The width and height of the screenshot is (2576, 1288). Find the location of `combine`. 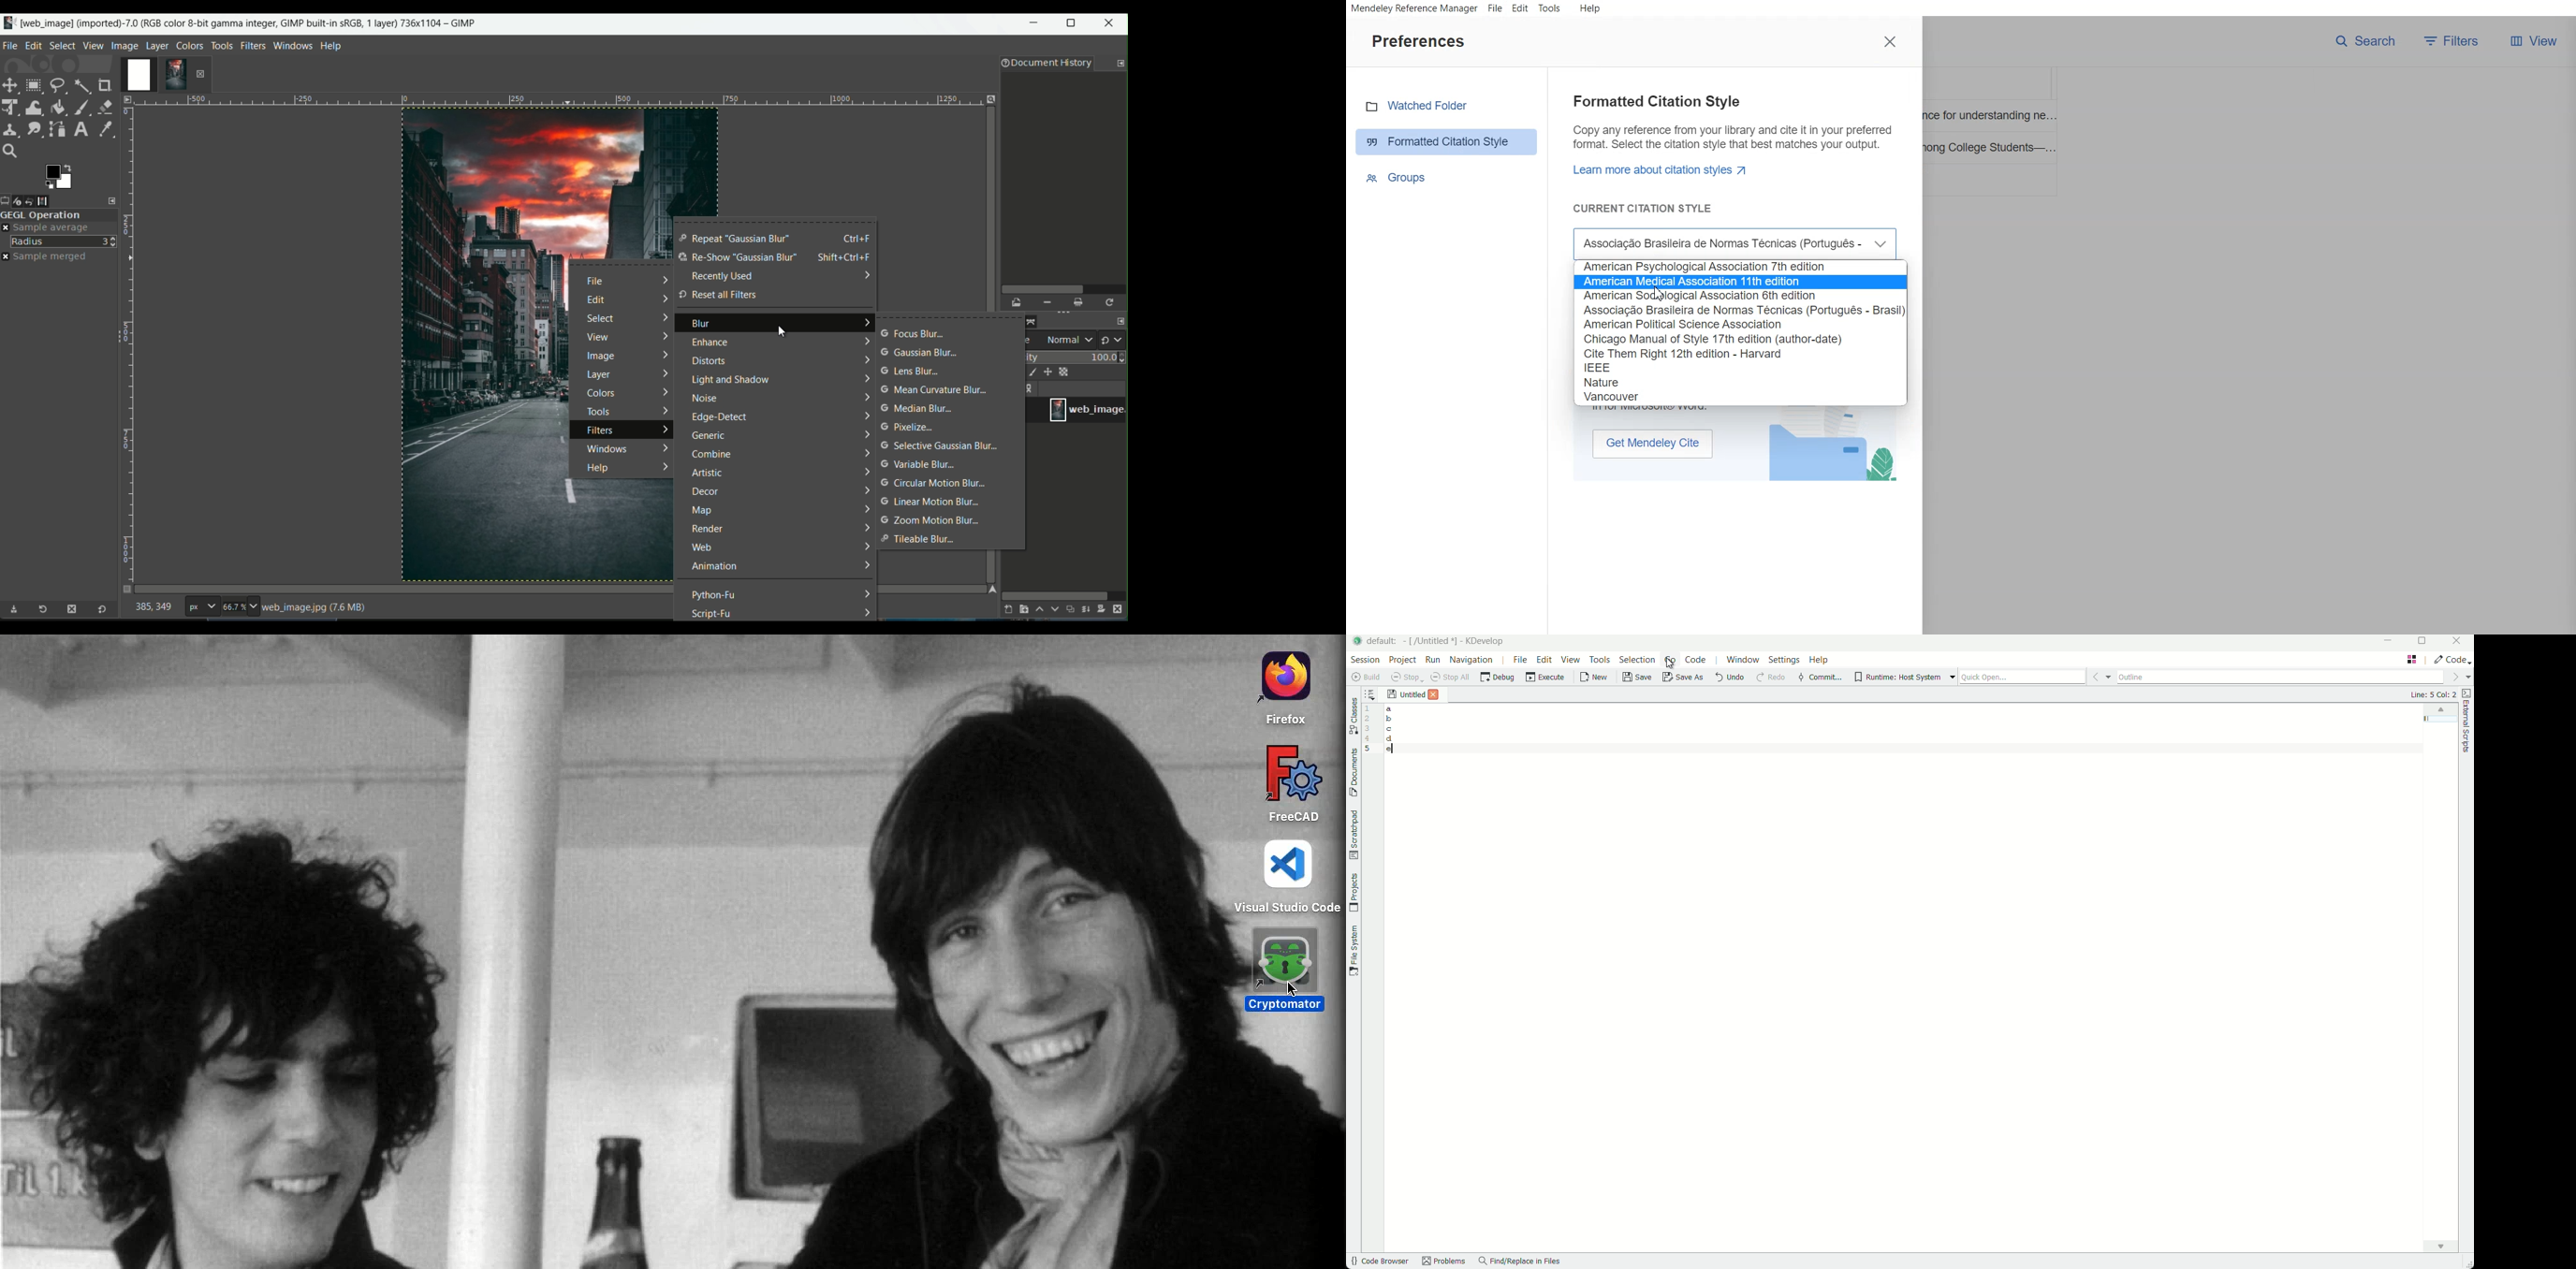

combine is located at coordinates (713, 455).